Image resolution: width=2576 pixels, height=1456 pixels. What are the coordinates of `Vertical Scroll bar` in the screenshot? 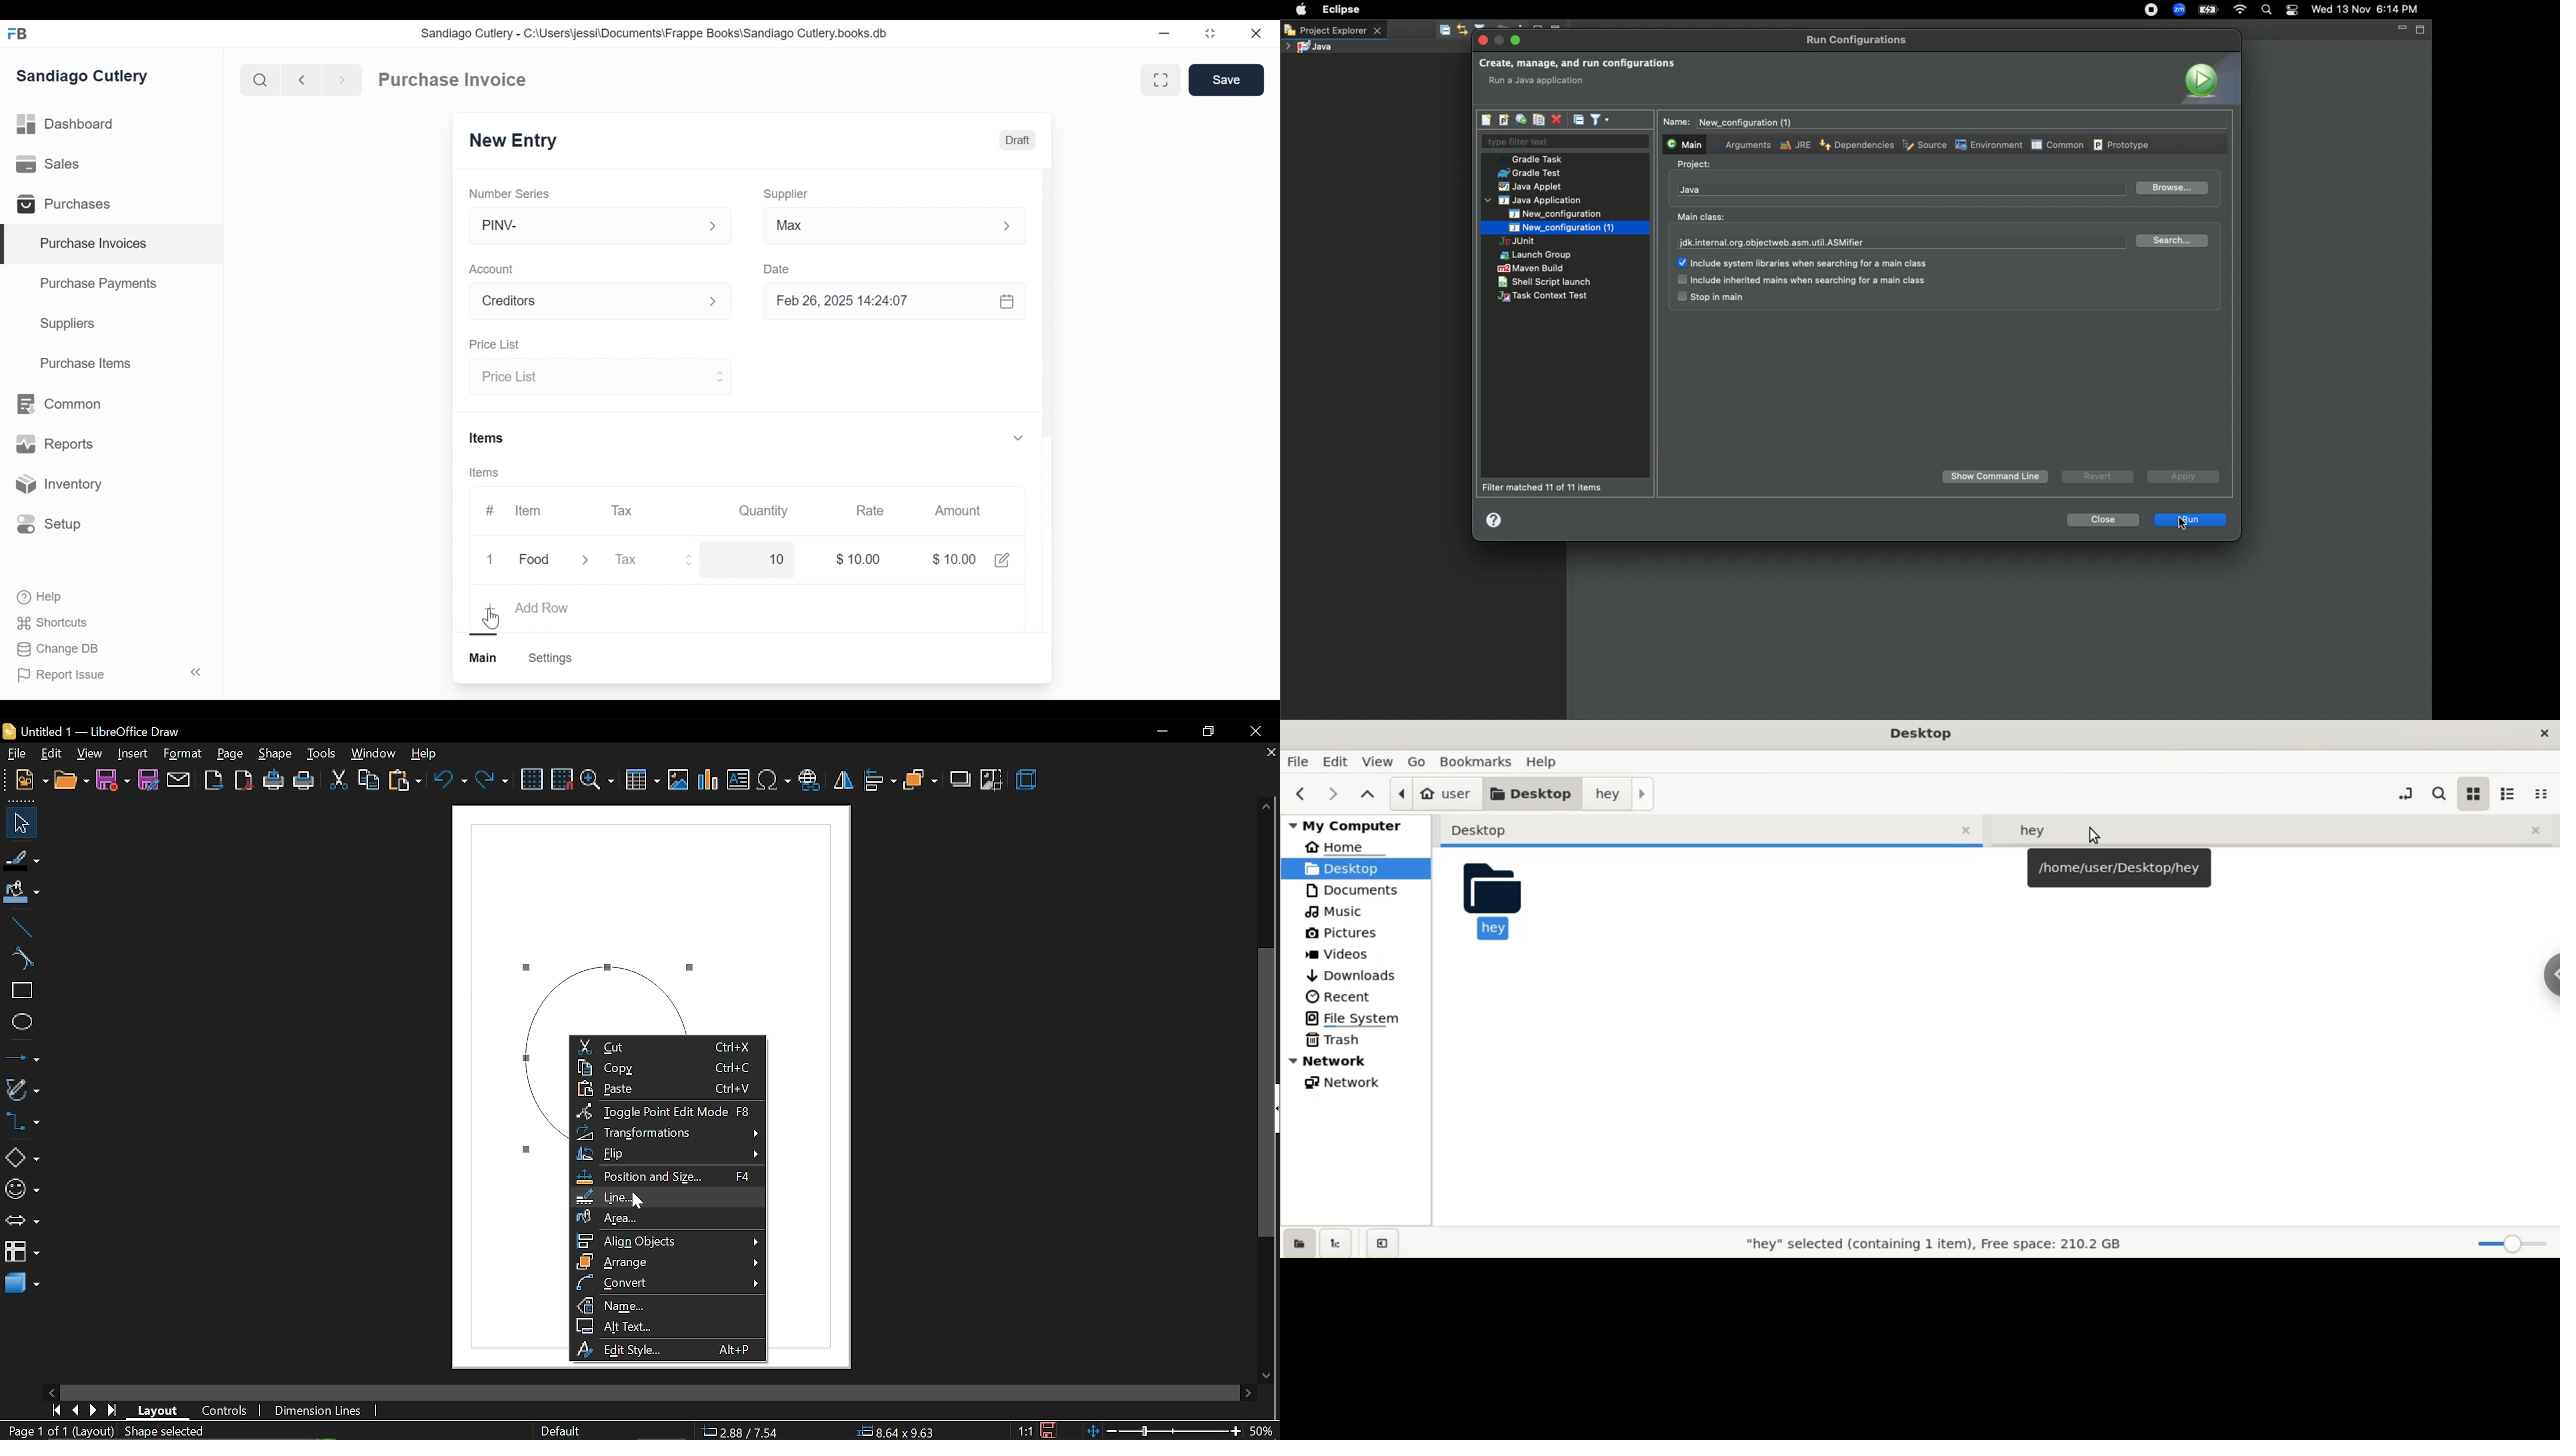 It's located at (1047, 315).